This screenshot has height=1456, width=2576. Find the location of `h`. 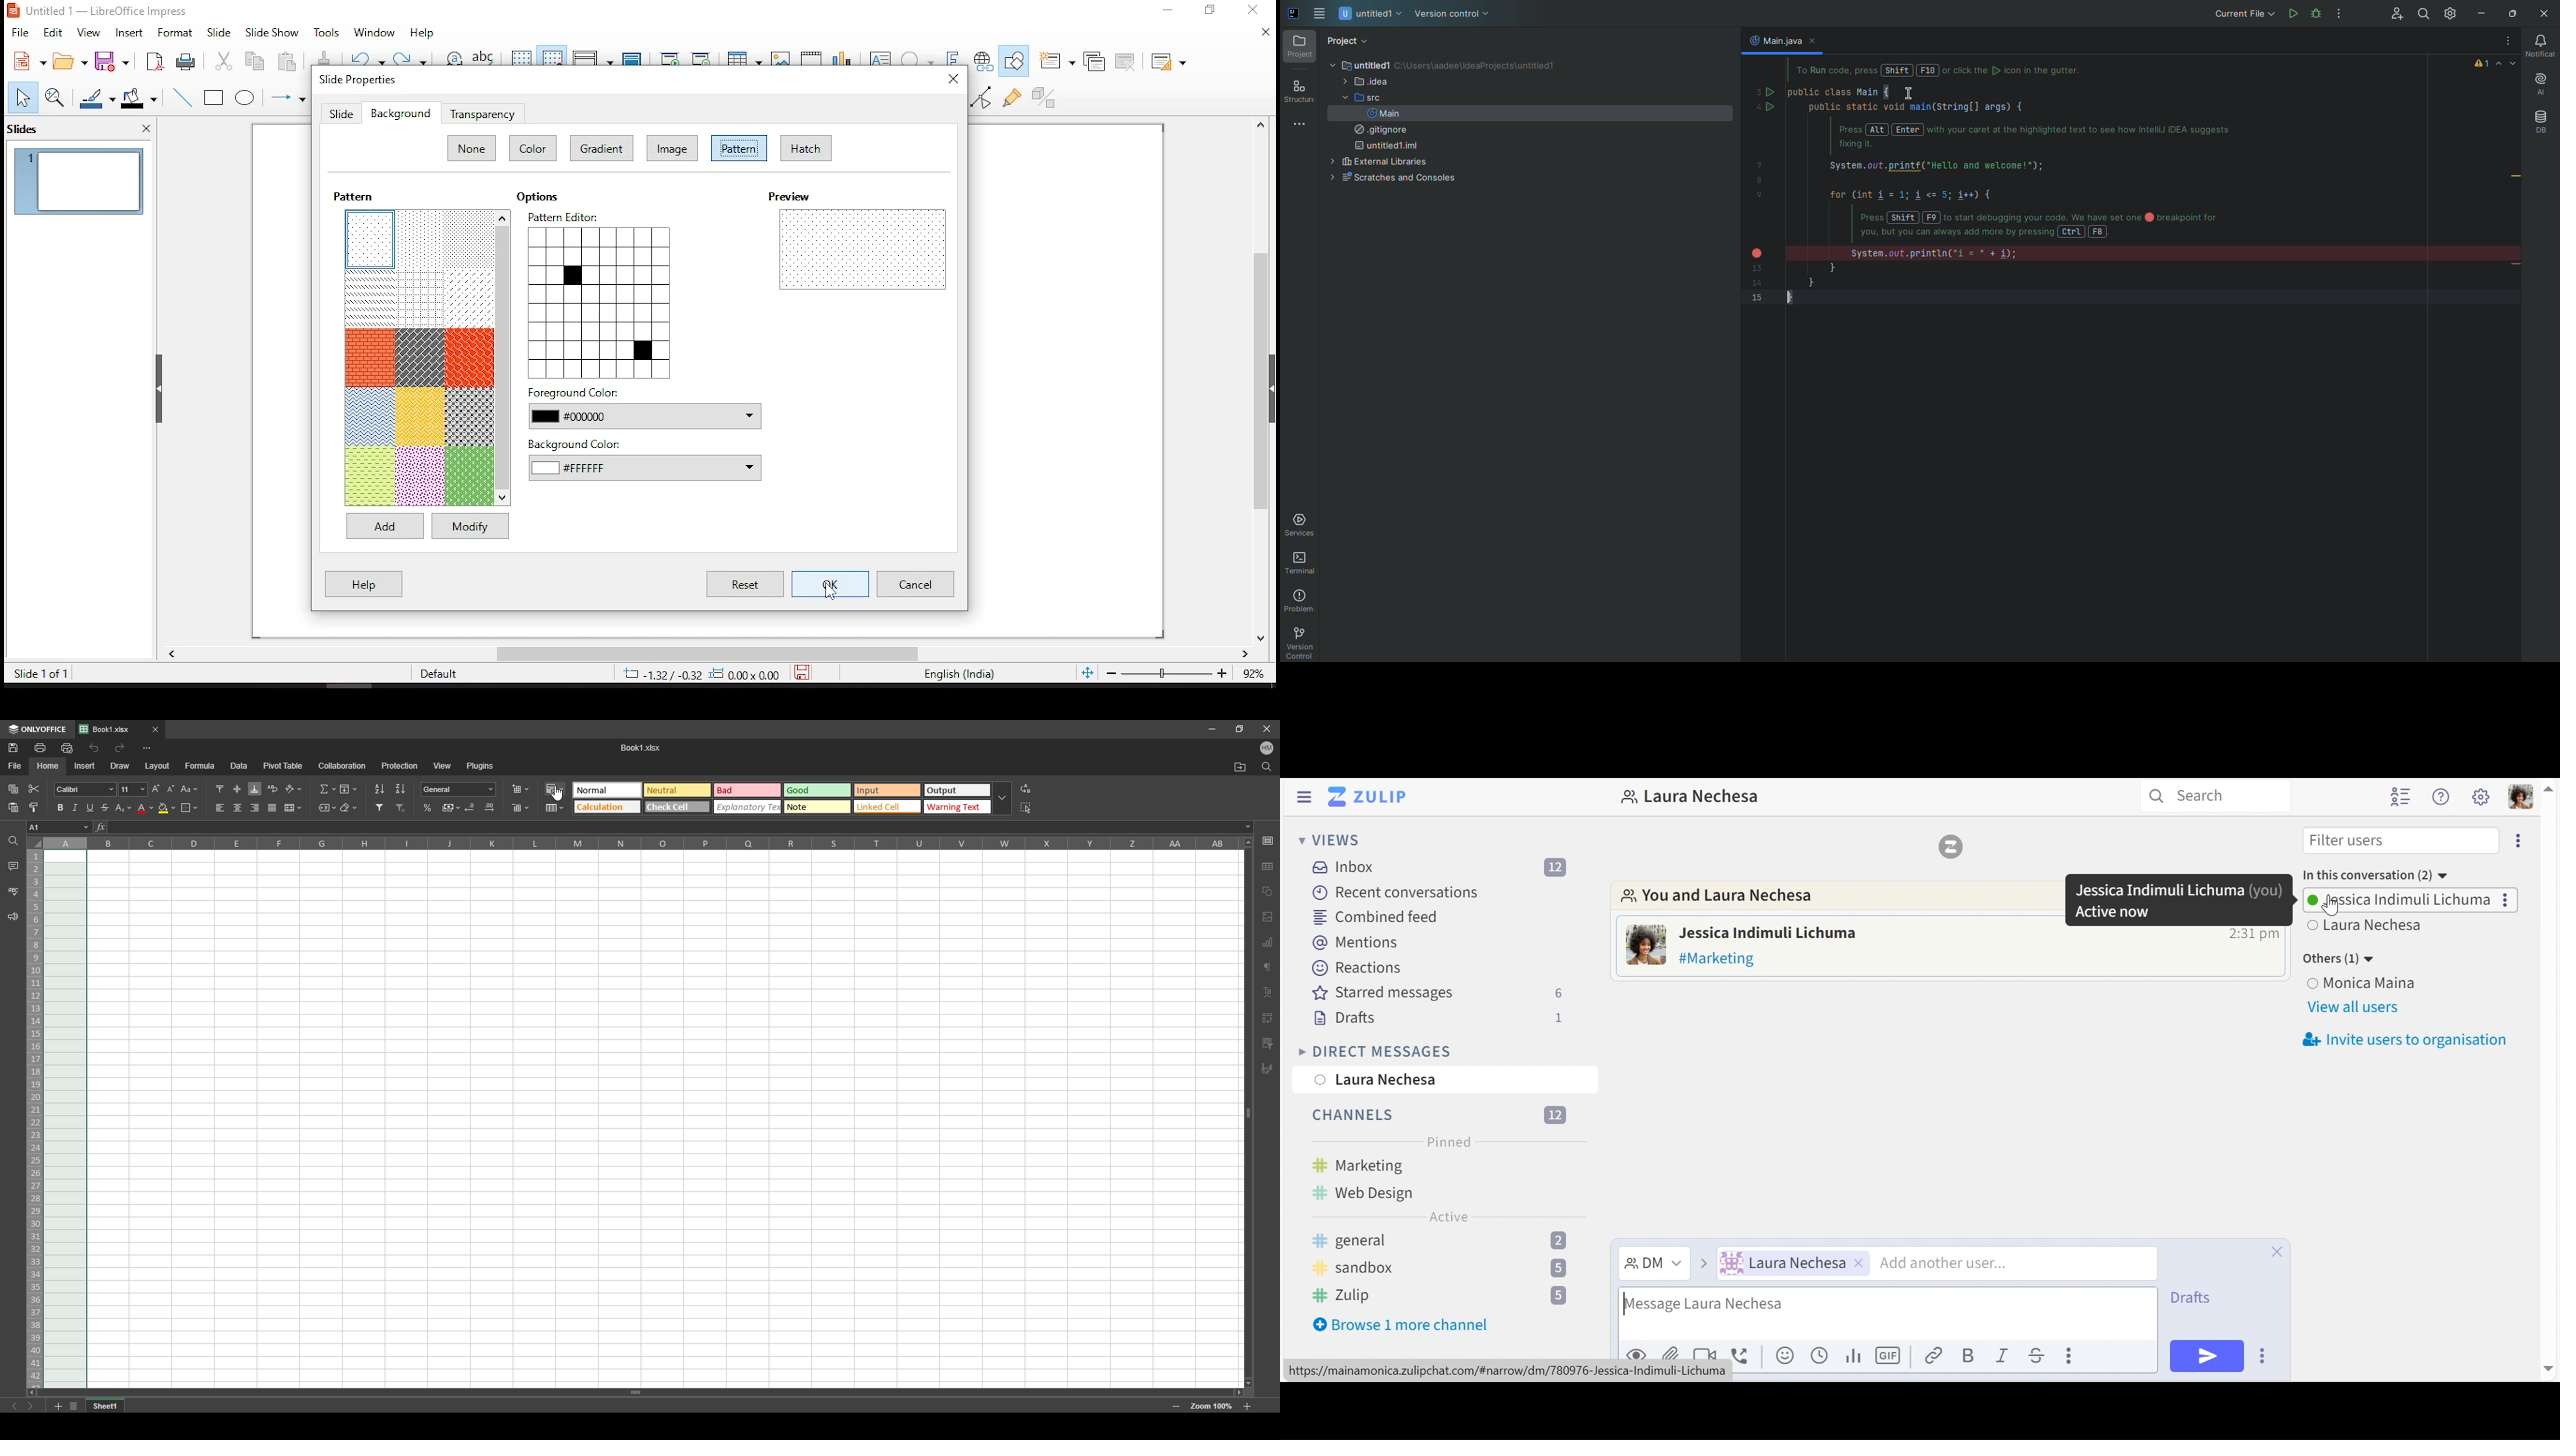

h is located at coordinates (805, 147).